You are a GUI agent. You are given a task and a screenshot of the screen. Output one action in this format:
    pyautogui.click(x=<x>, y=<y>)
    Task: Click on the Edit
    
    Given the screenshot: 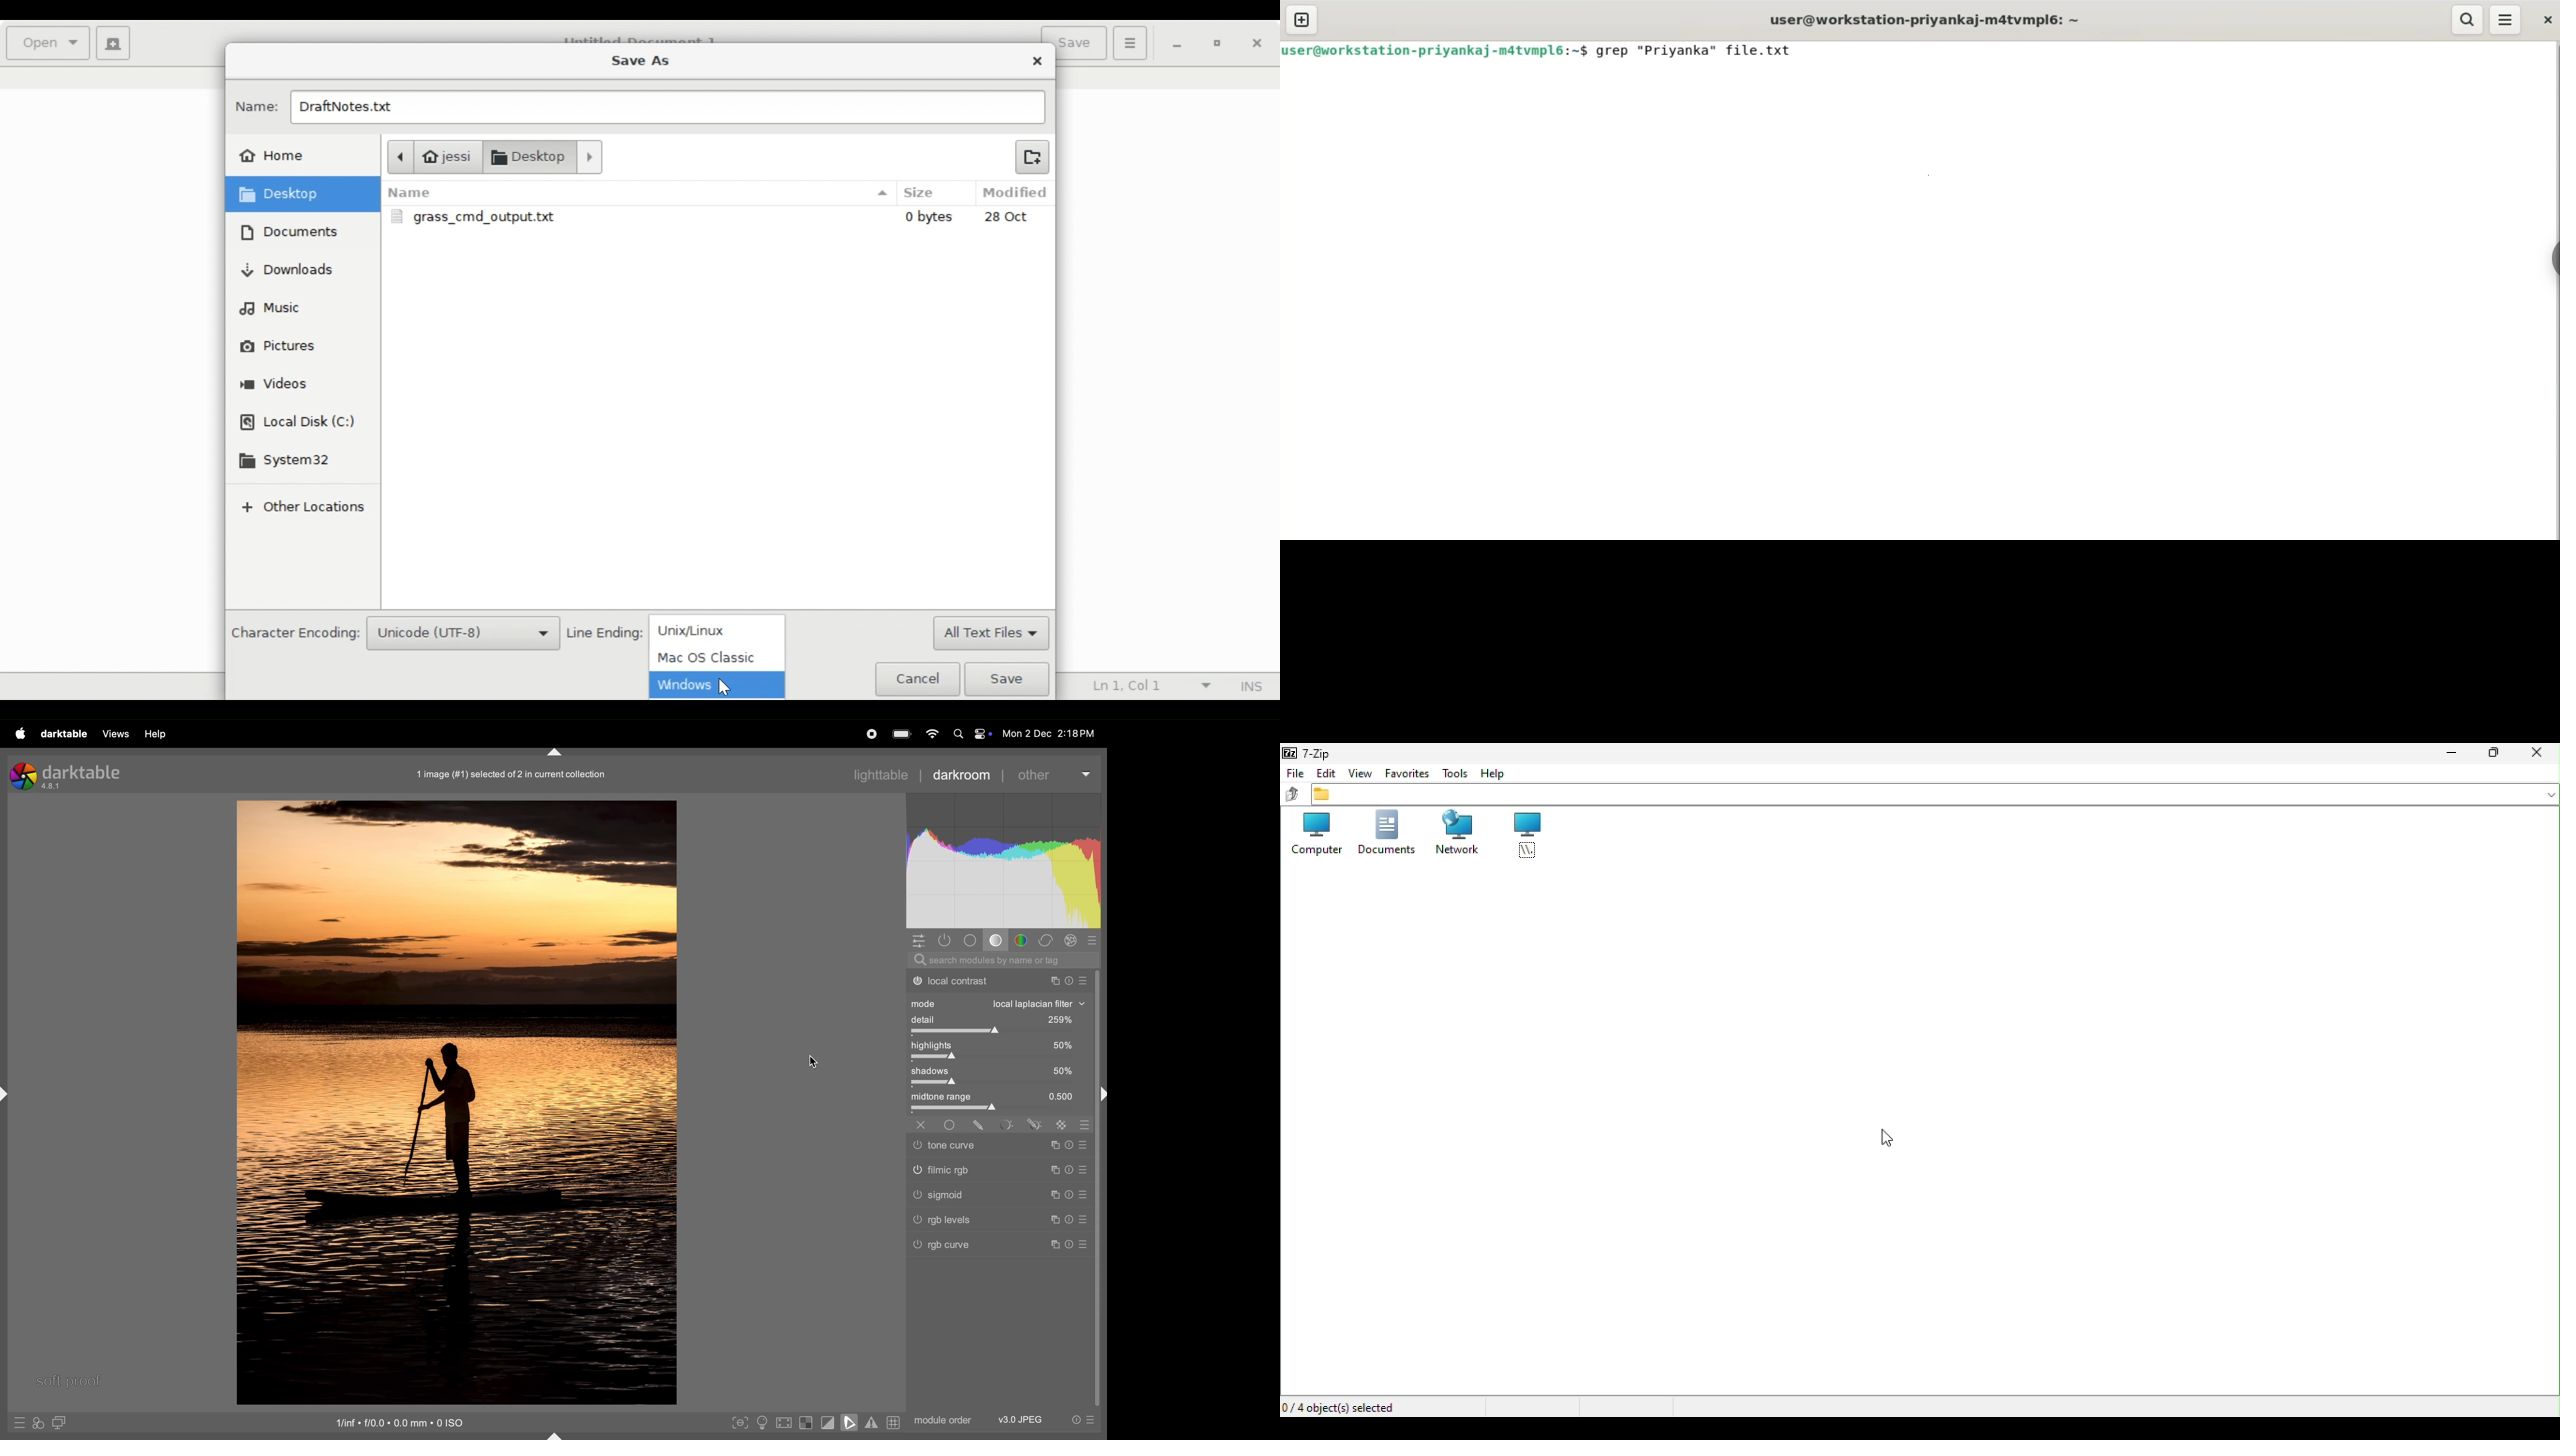 What is the action you would take?
    pyautogui.click(x=1327, y=774)
    